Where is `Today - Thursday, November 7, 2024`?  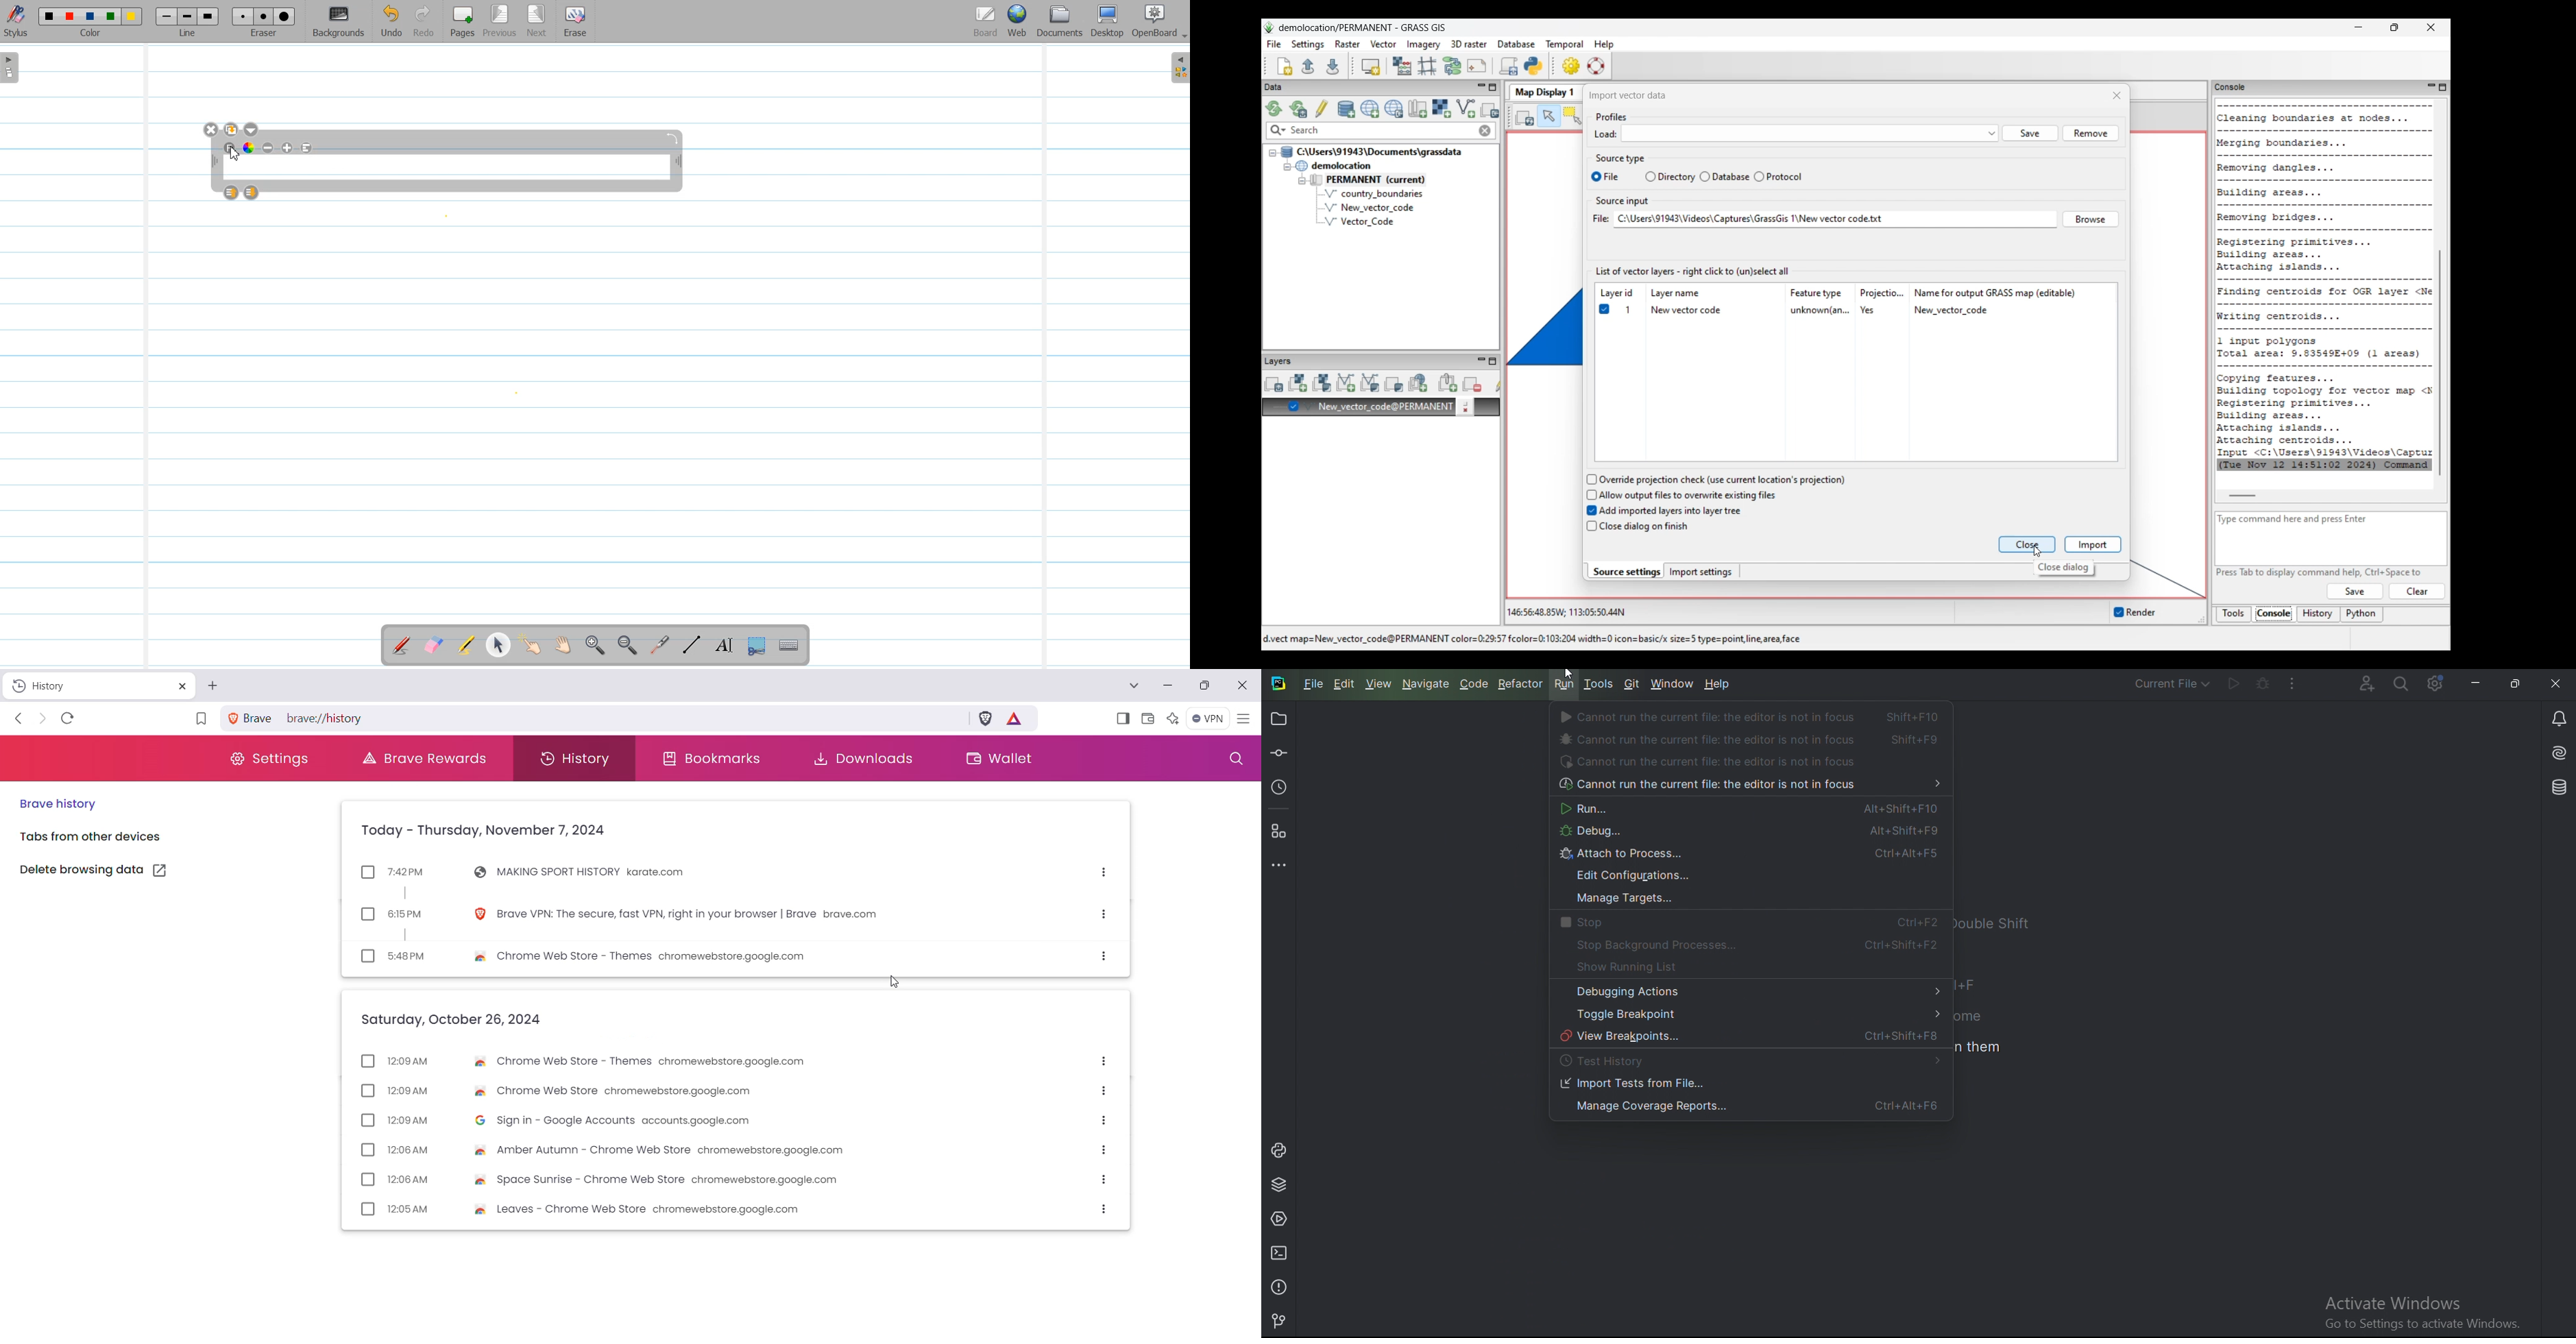 Today - Thursday, November 7, 2024 is located at coordinates (553, 827).